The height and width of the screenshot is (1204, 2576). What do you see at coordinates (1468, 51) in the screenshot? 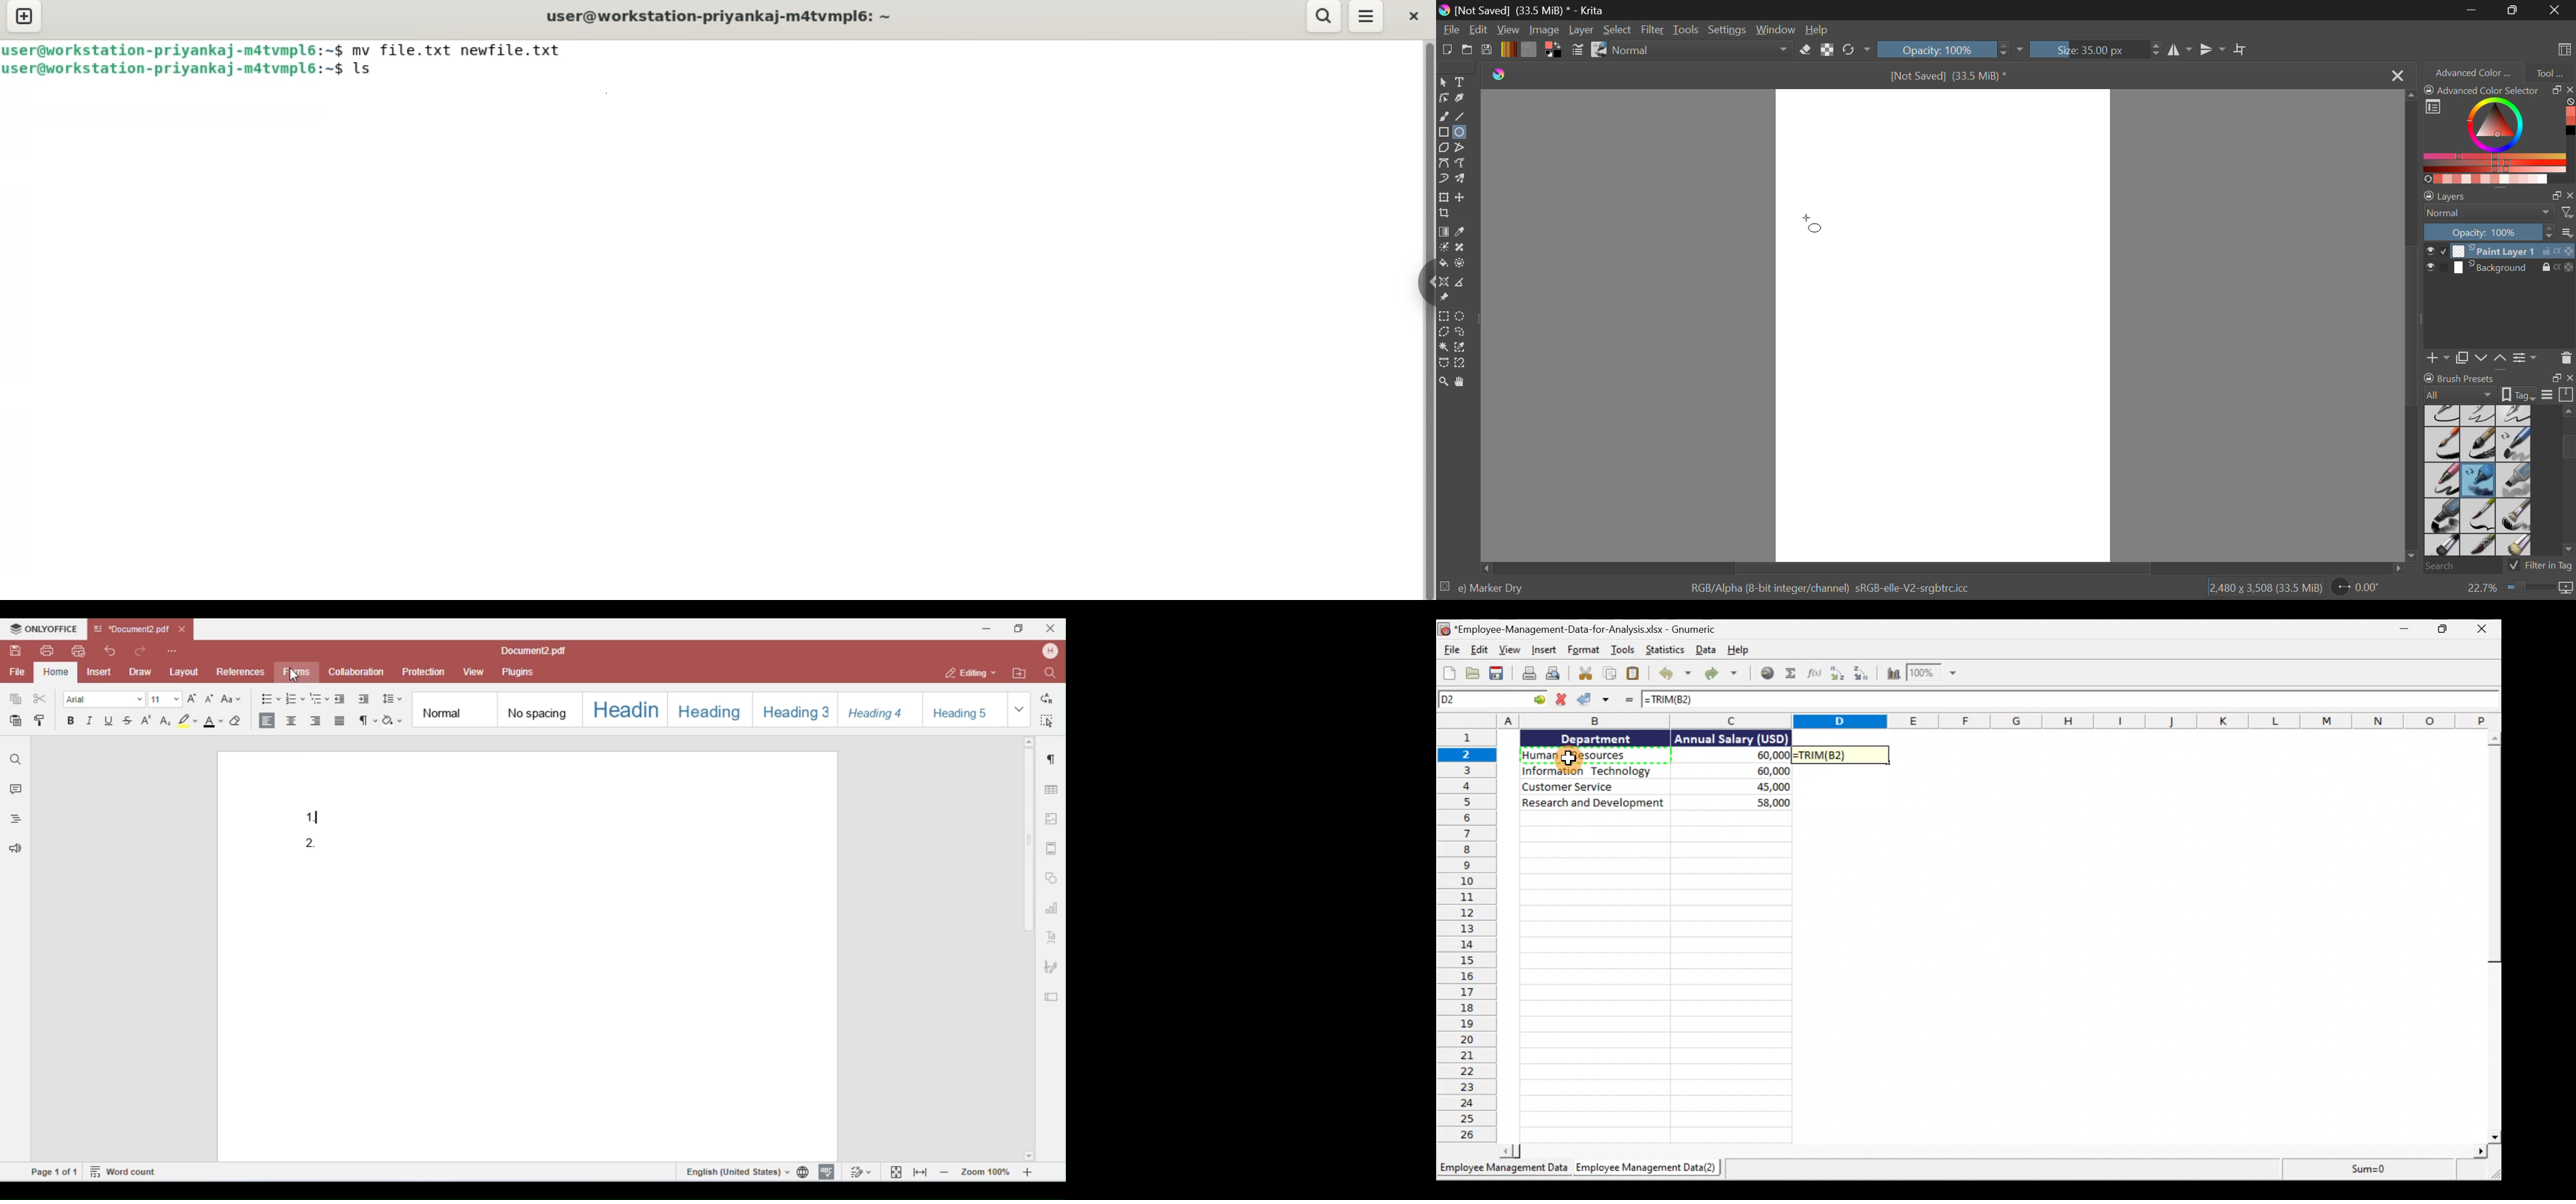
I see `Open` at bounding box center [1468, 51].